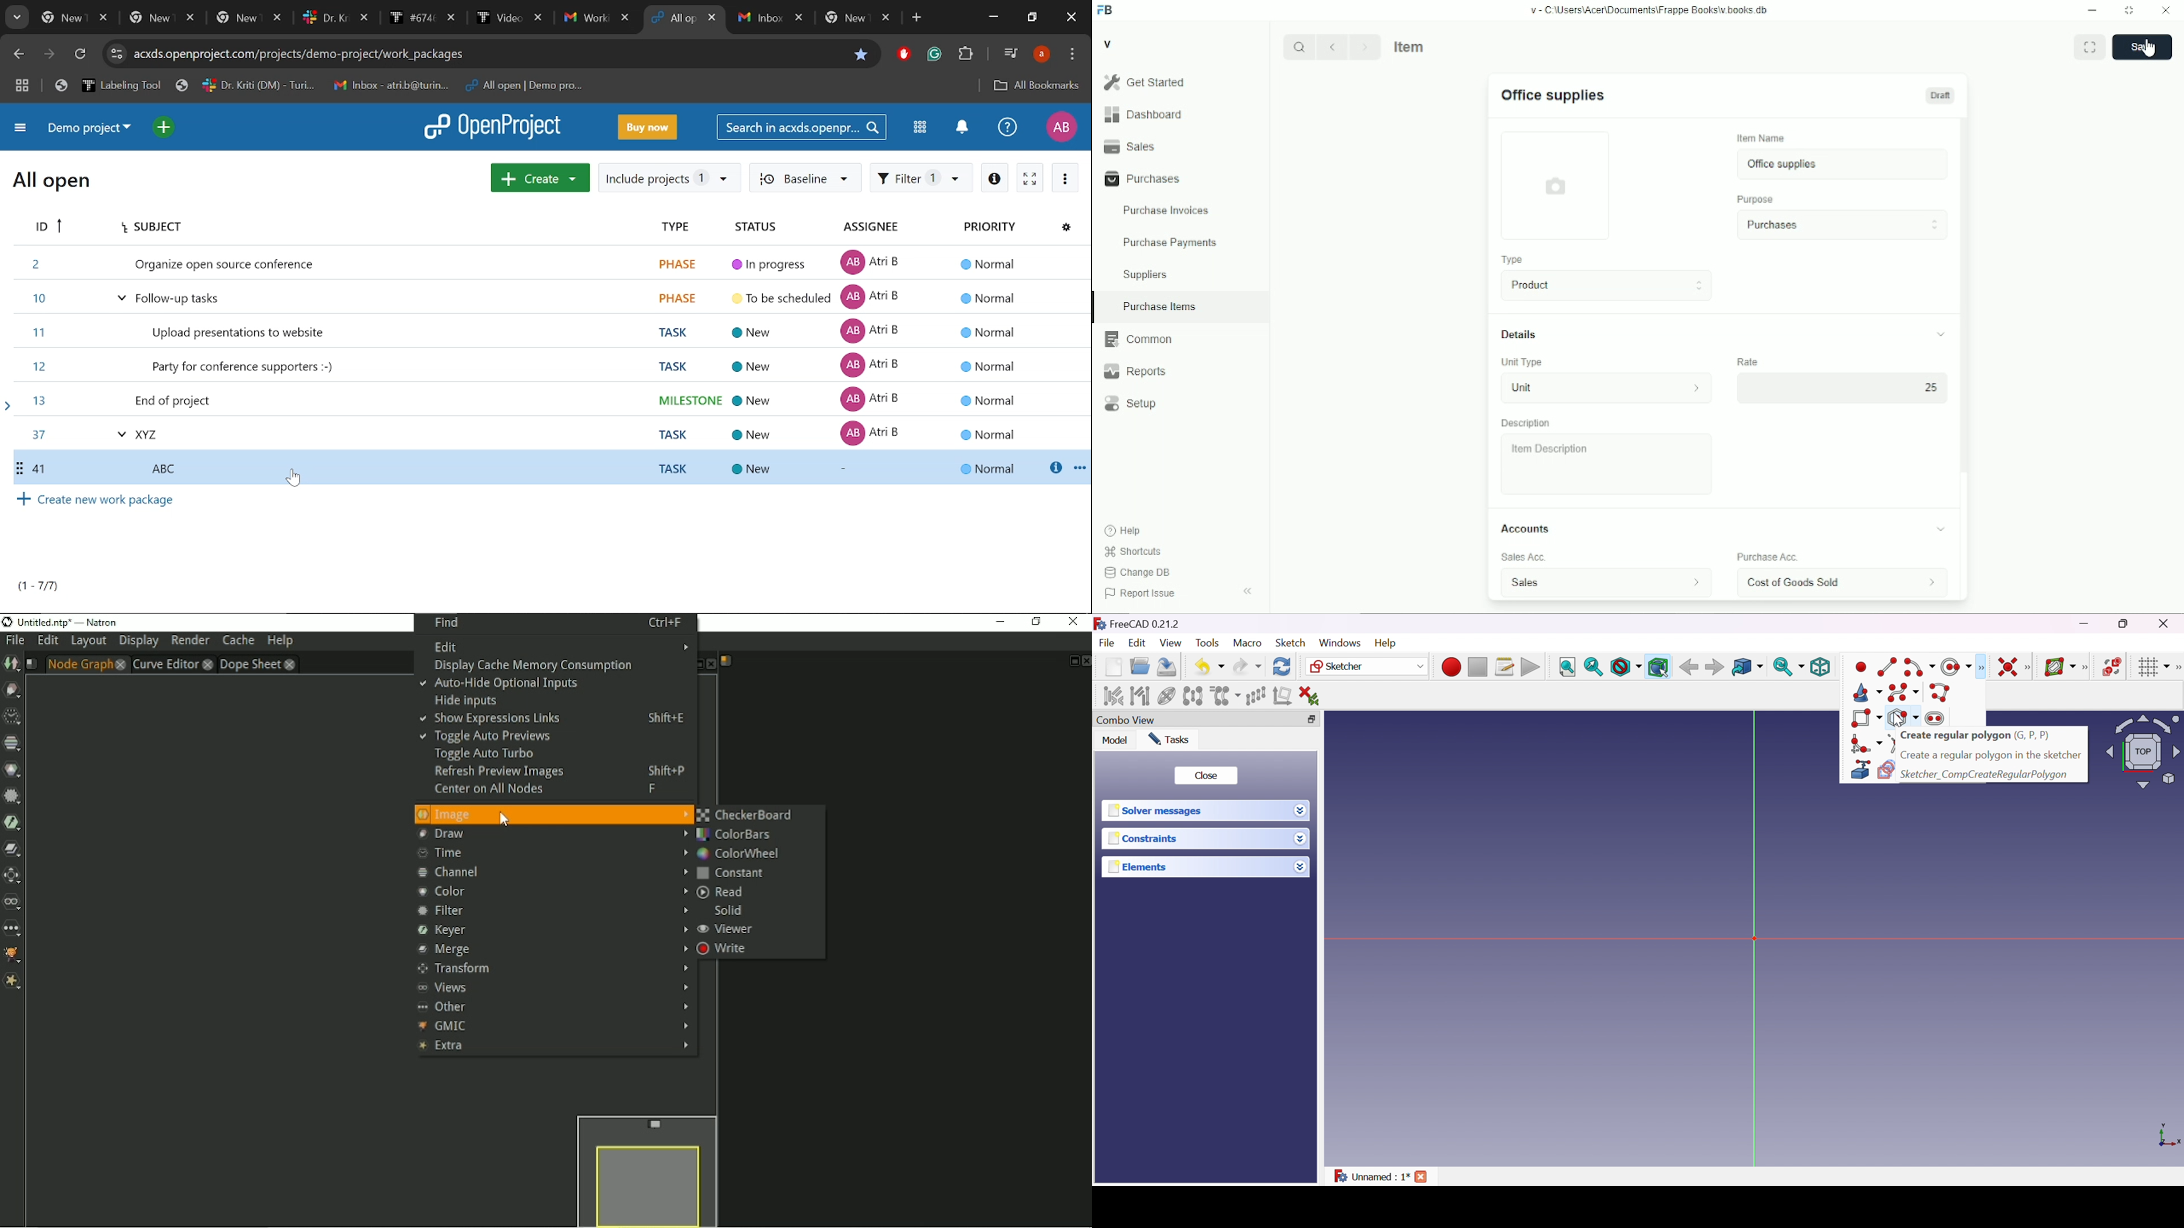 The width and height of the screenshot is (2184, 1232). Describe the element at coordinates (1891, 743) in the screenshot. I see `Trim edge` at that location.